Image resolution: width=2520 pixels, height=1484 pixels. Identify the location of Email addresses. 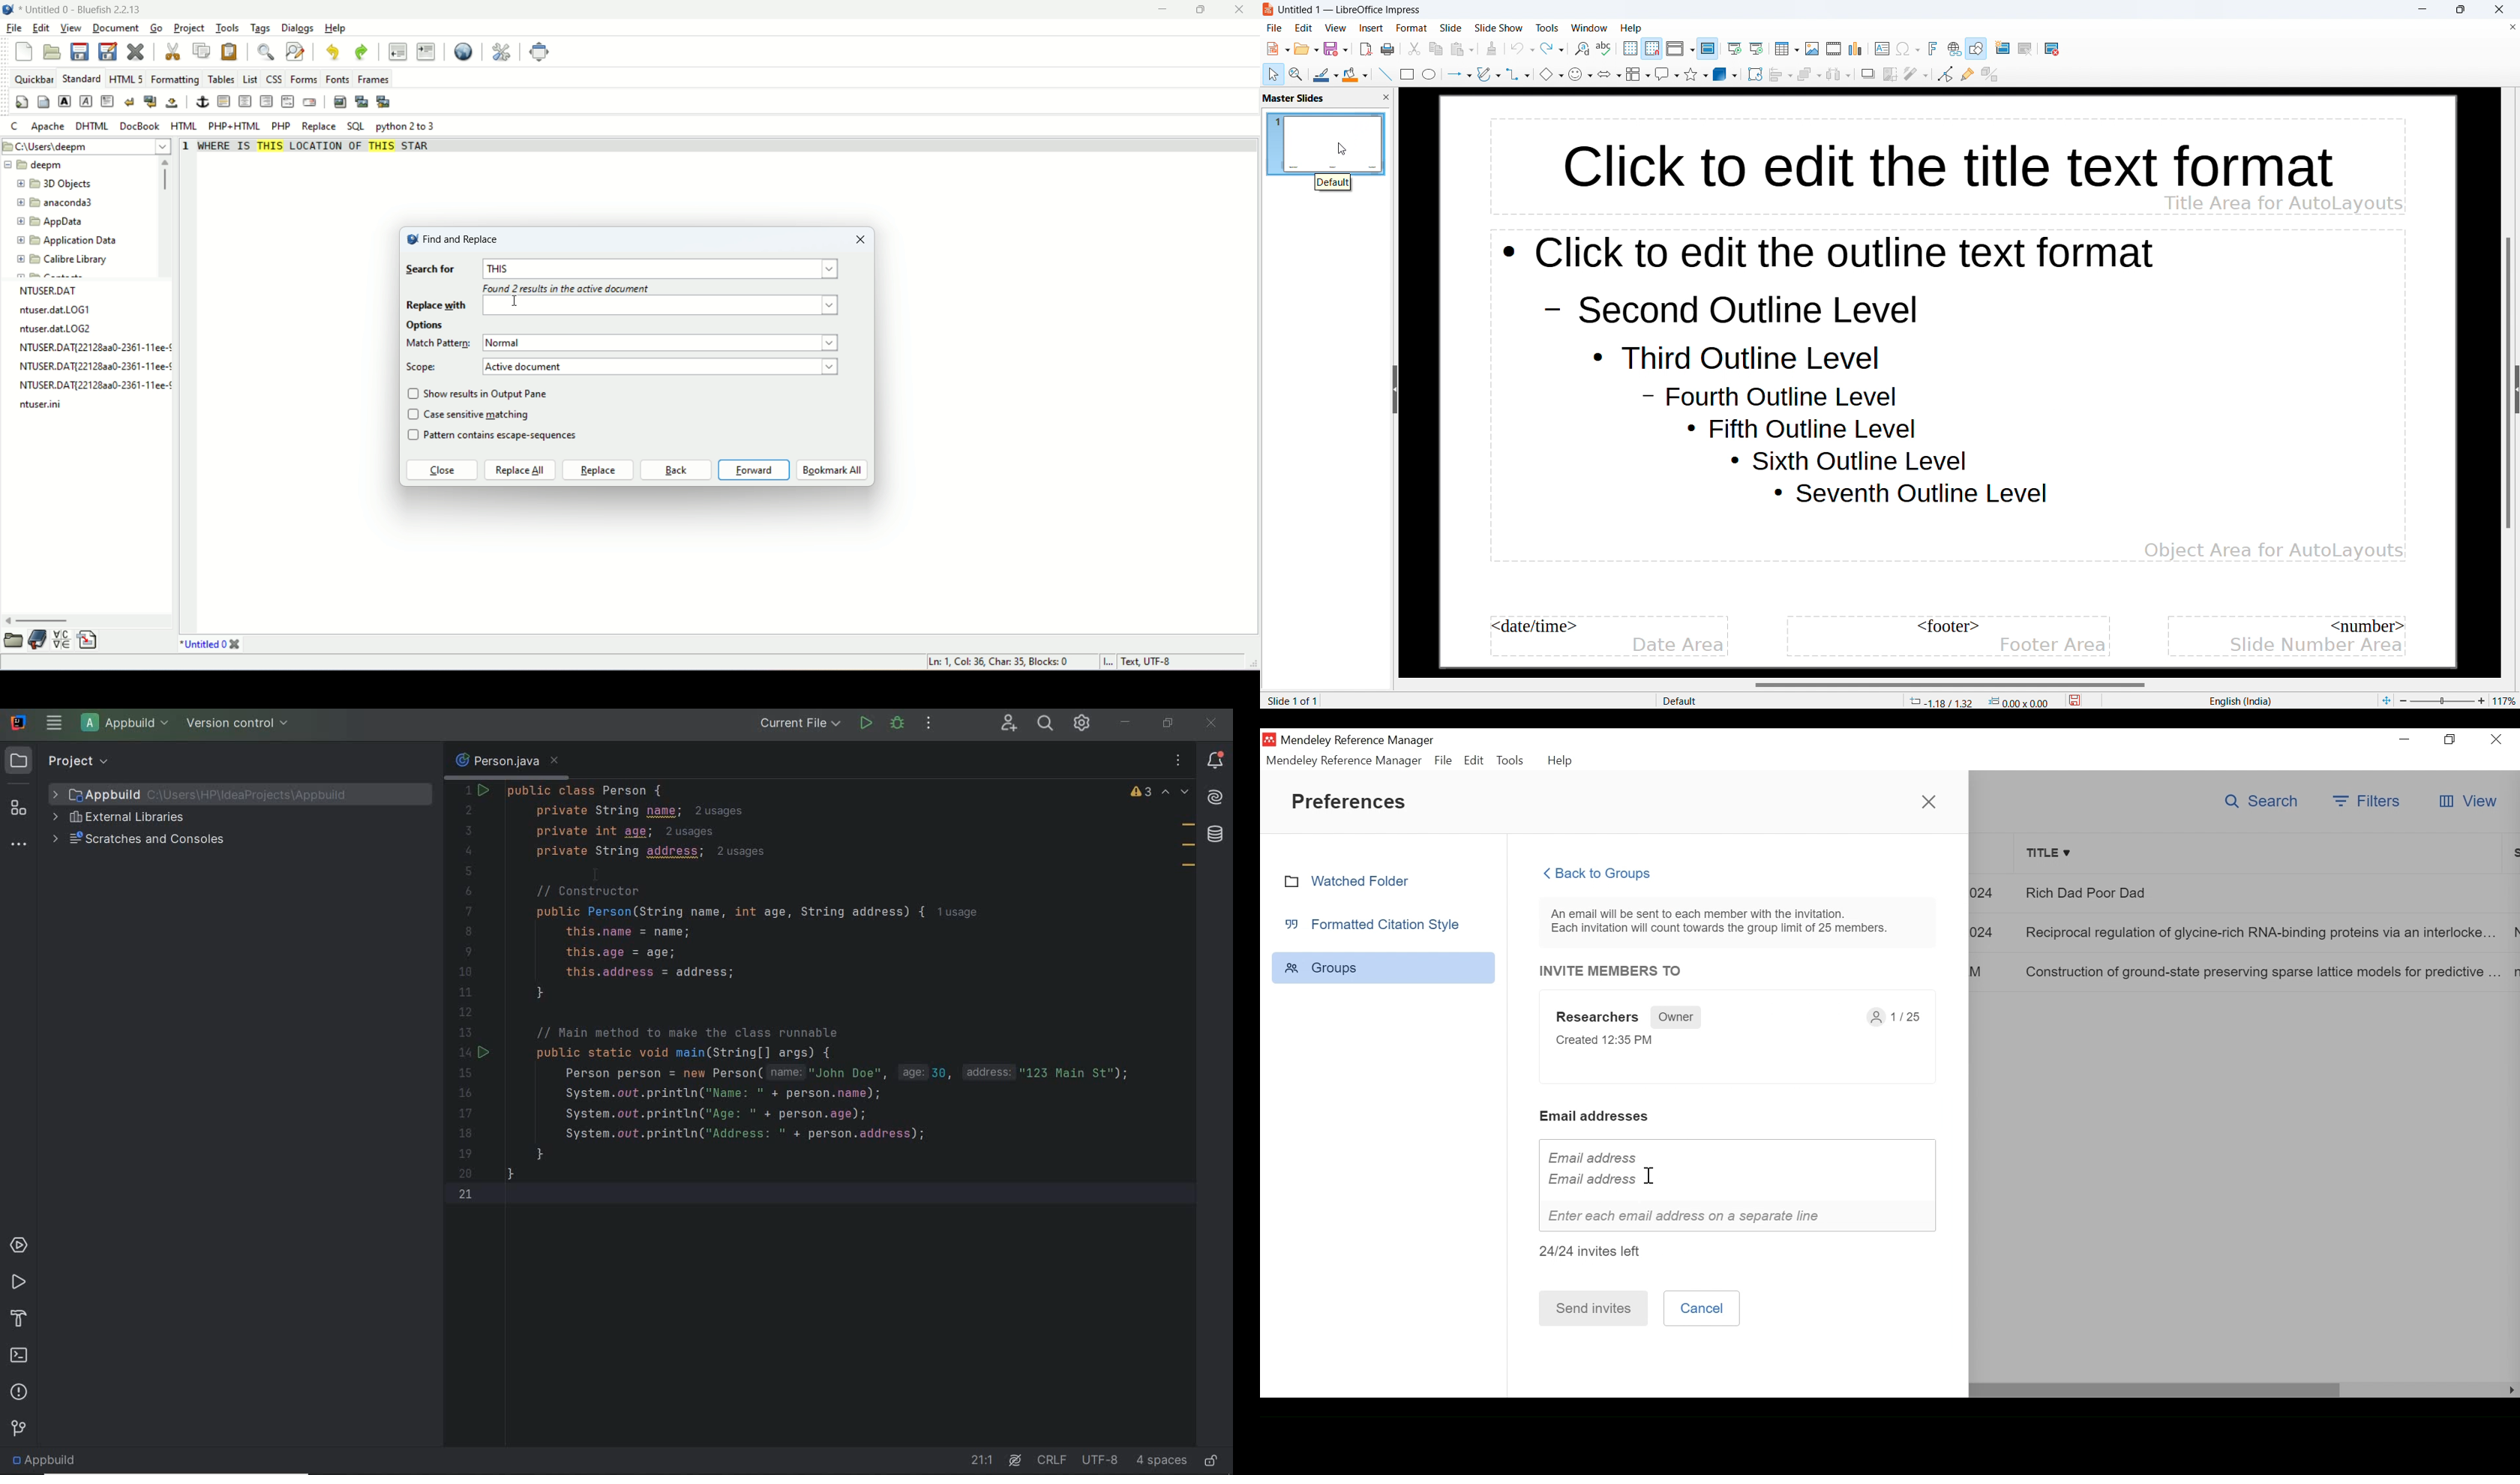
(1596, 1115).